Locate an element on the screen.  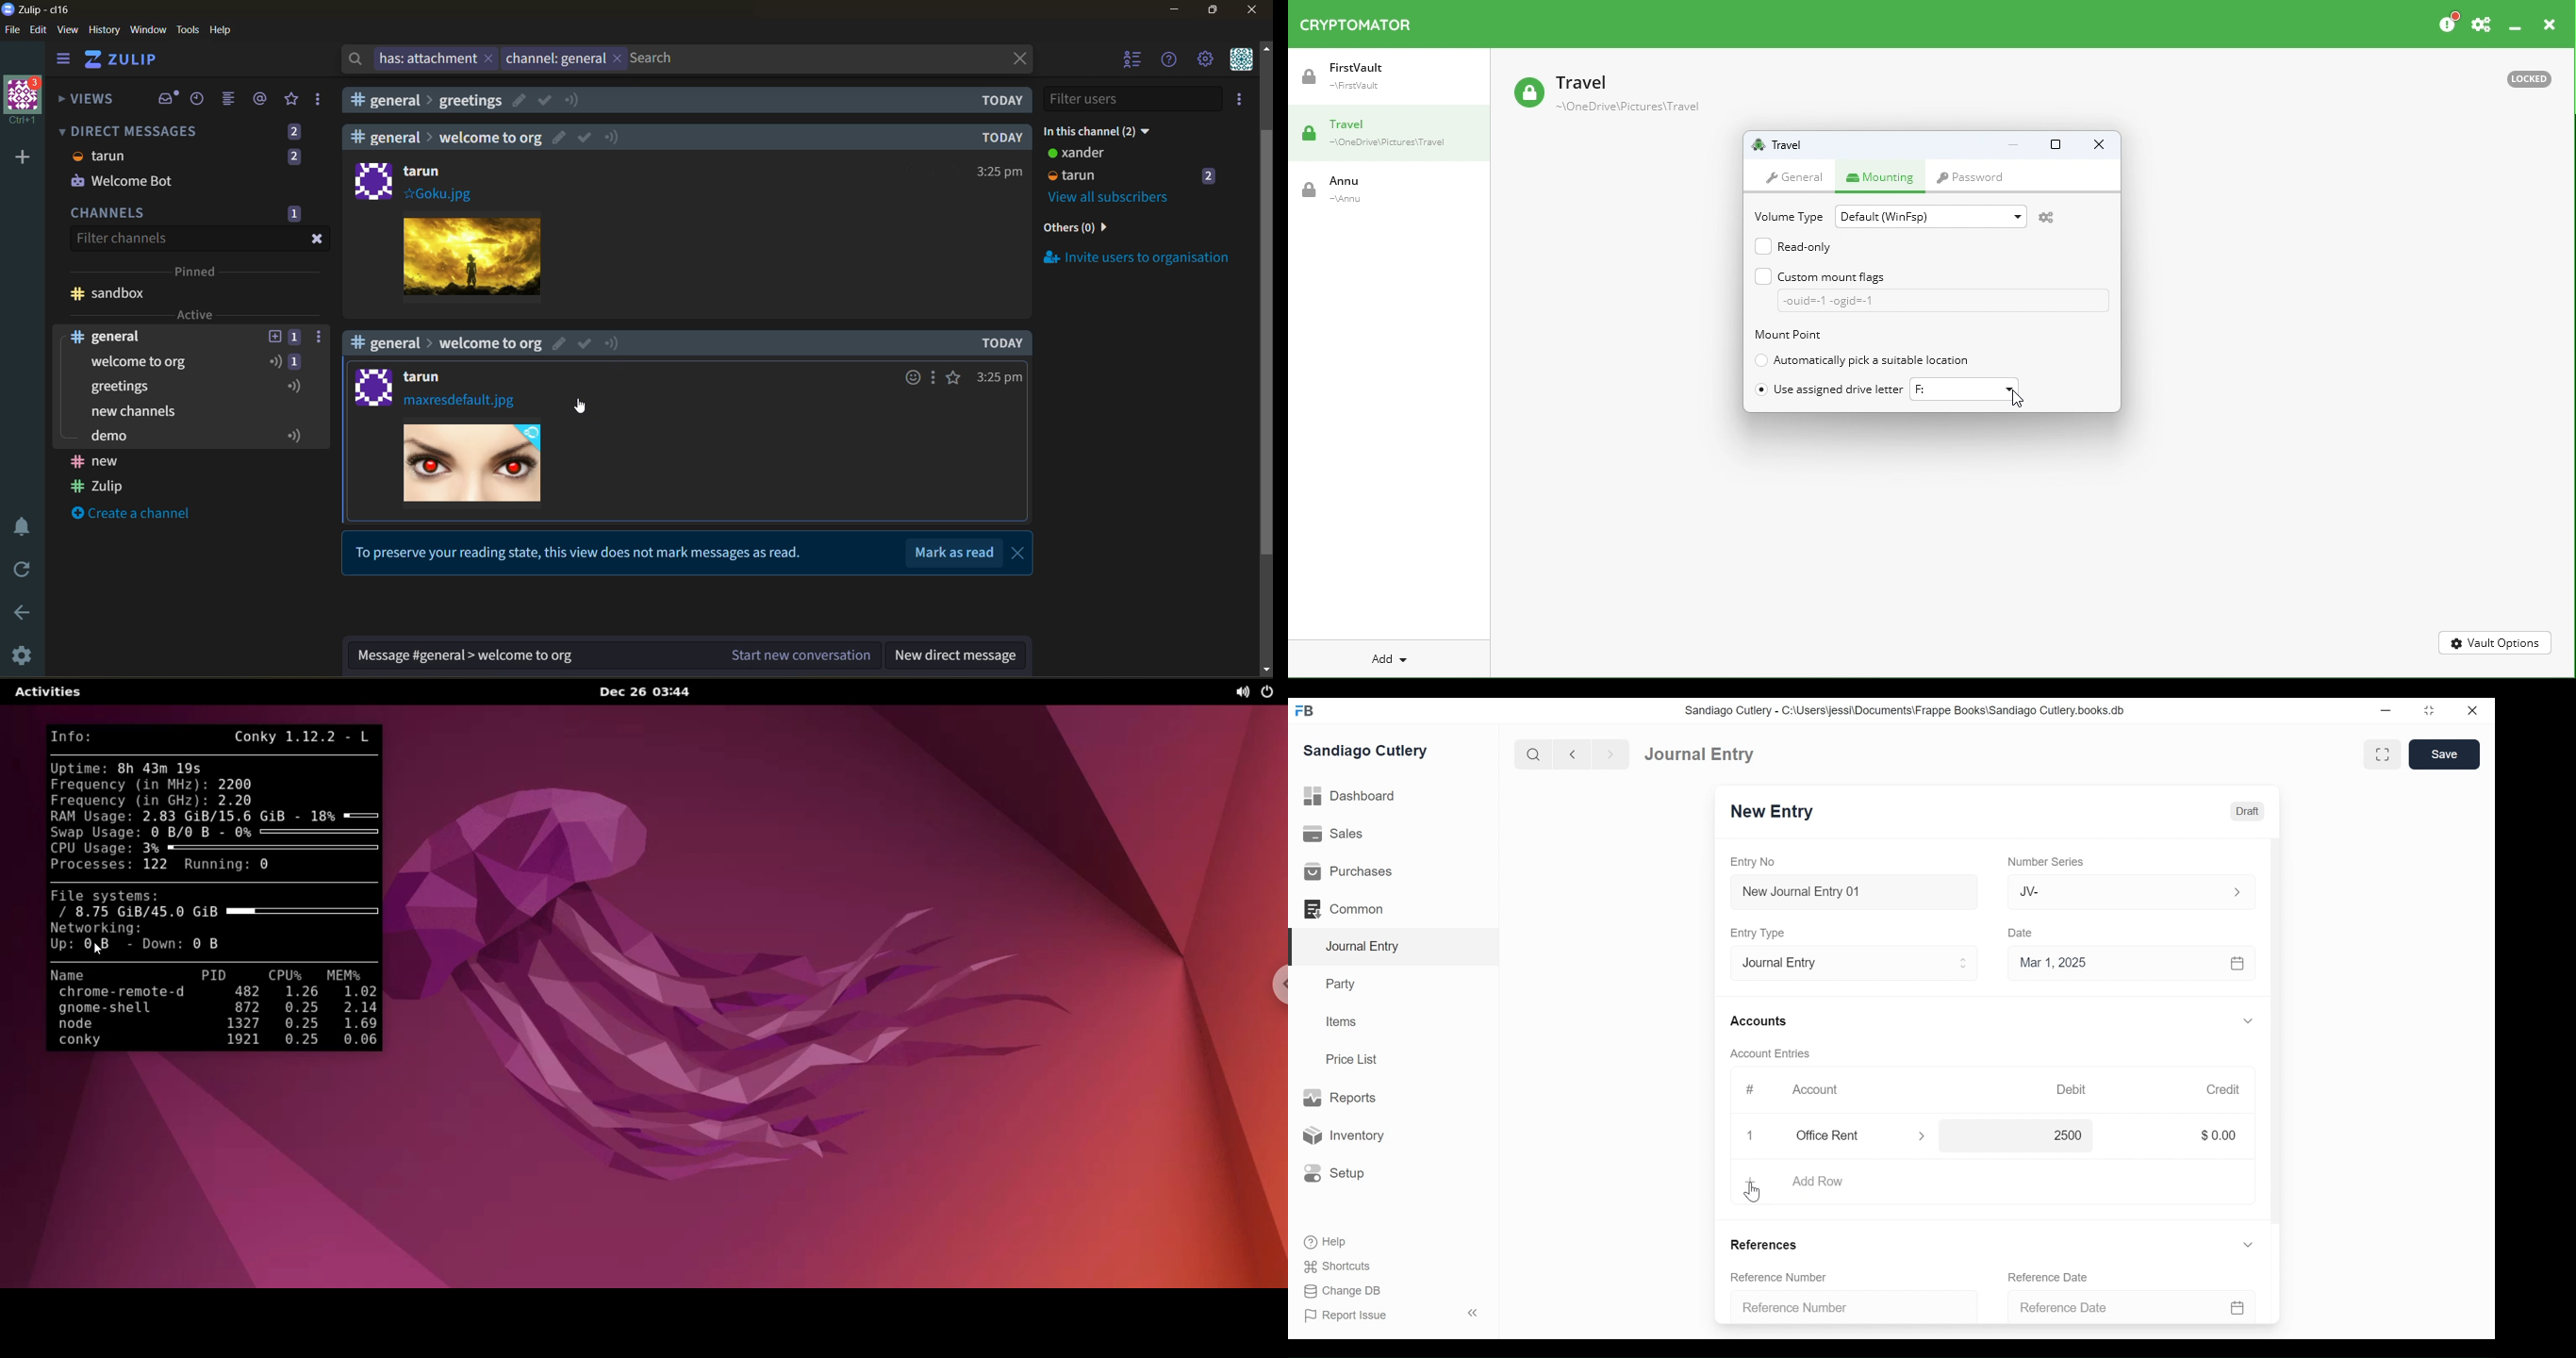
maximize is located at coordinates (2430, 710).